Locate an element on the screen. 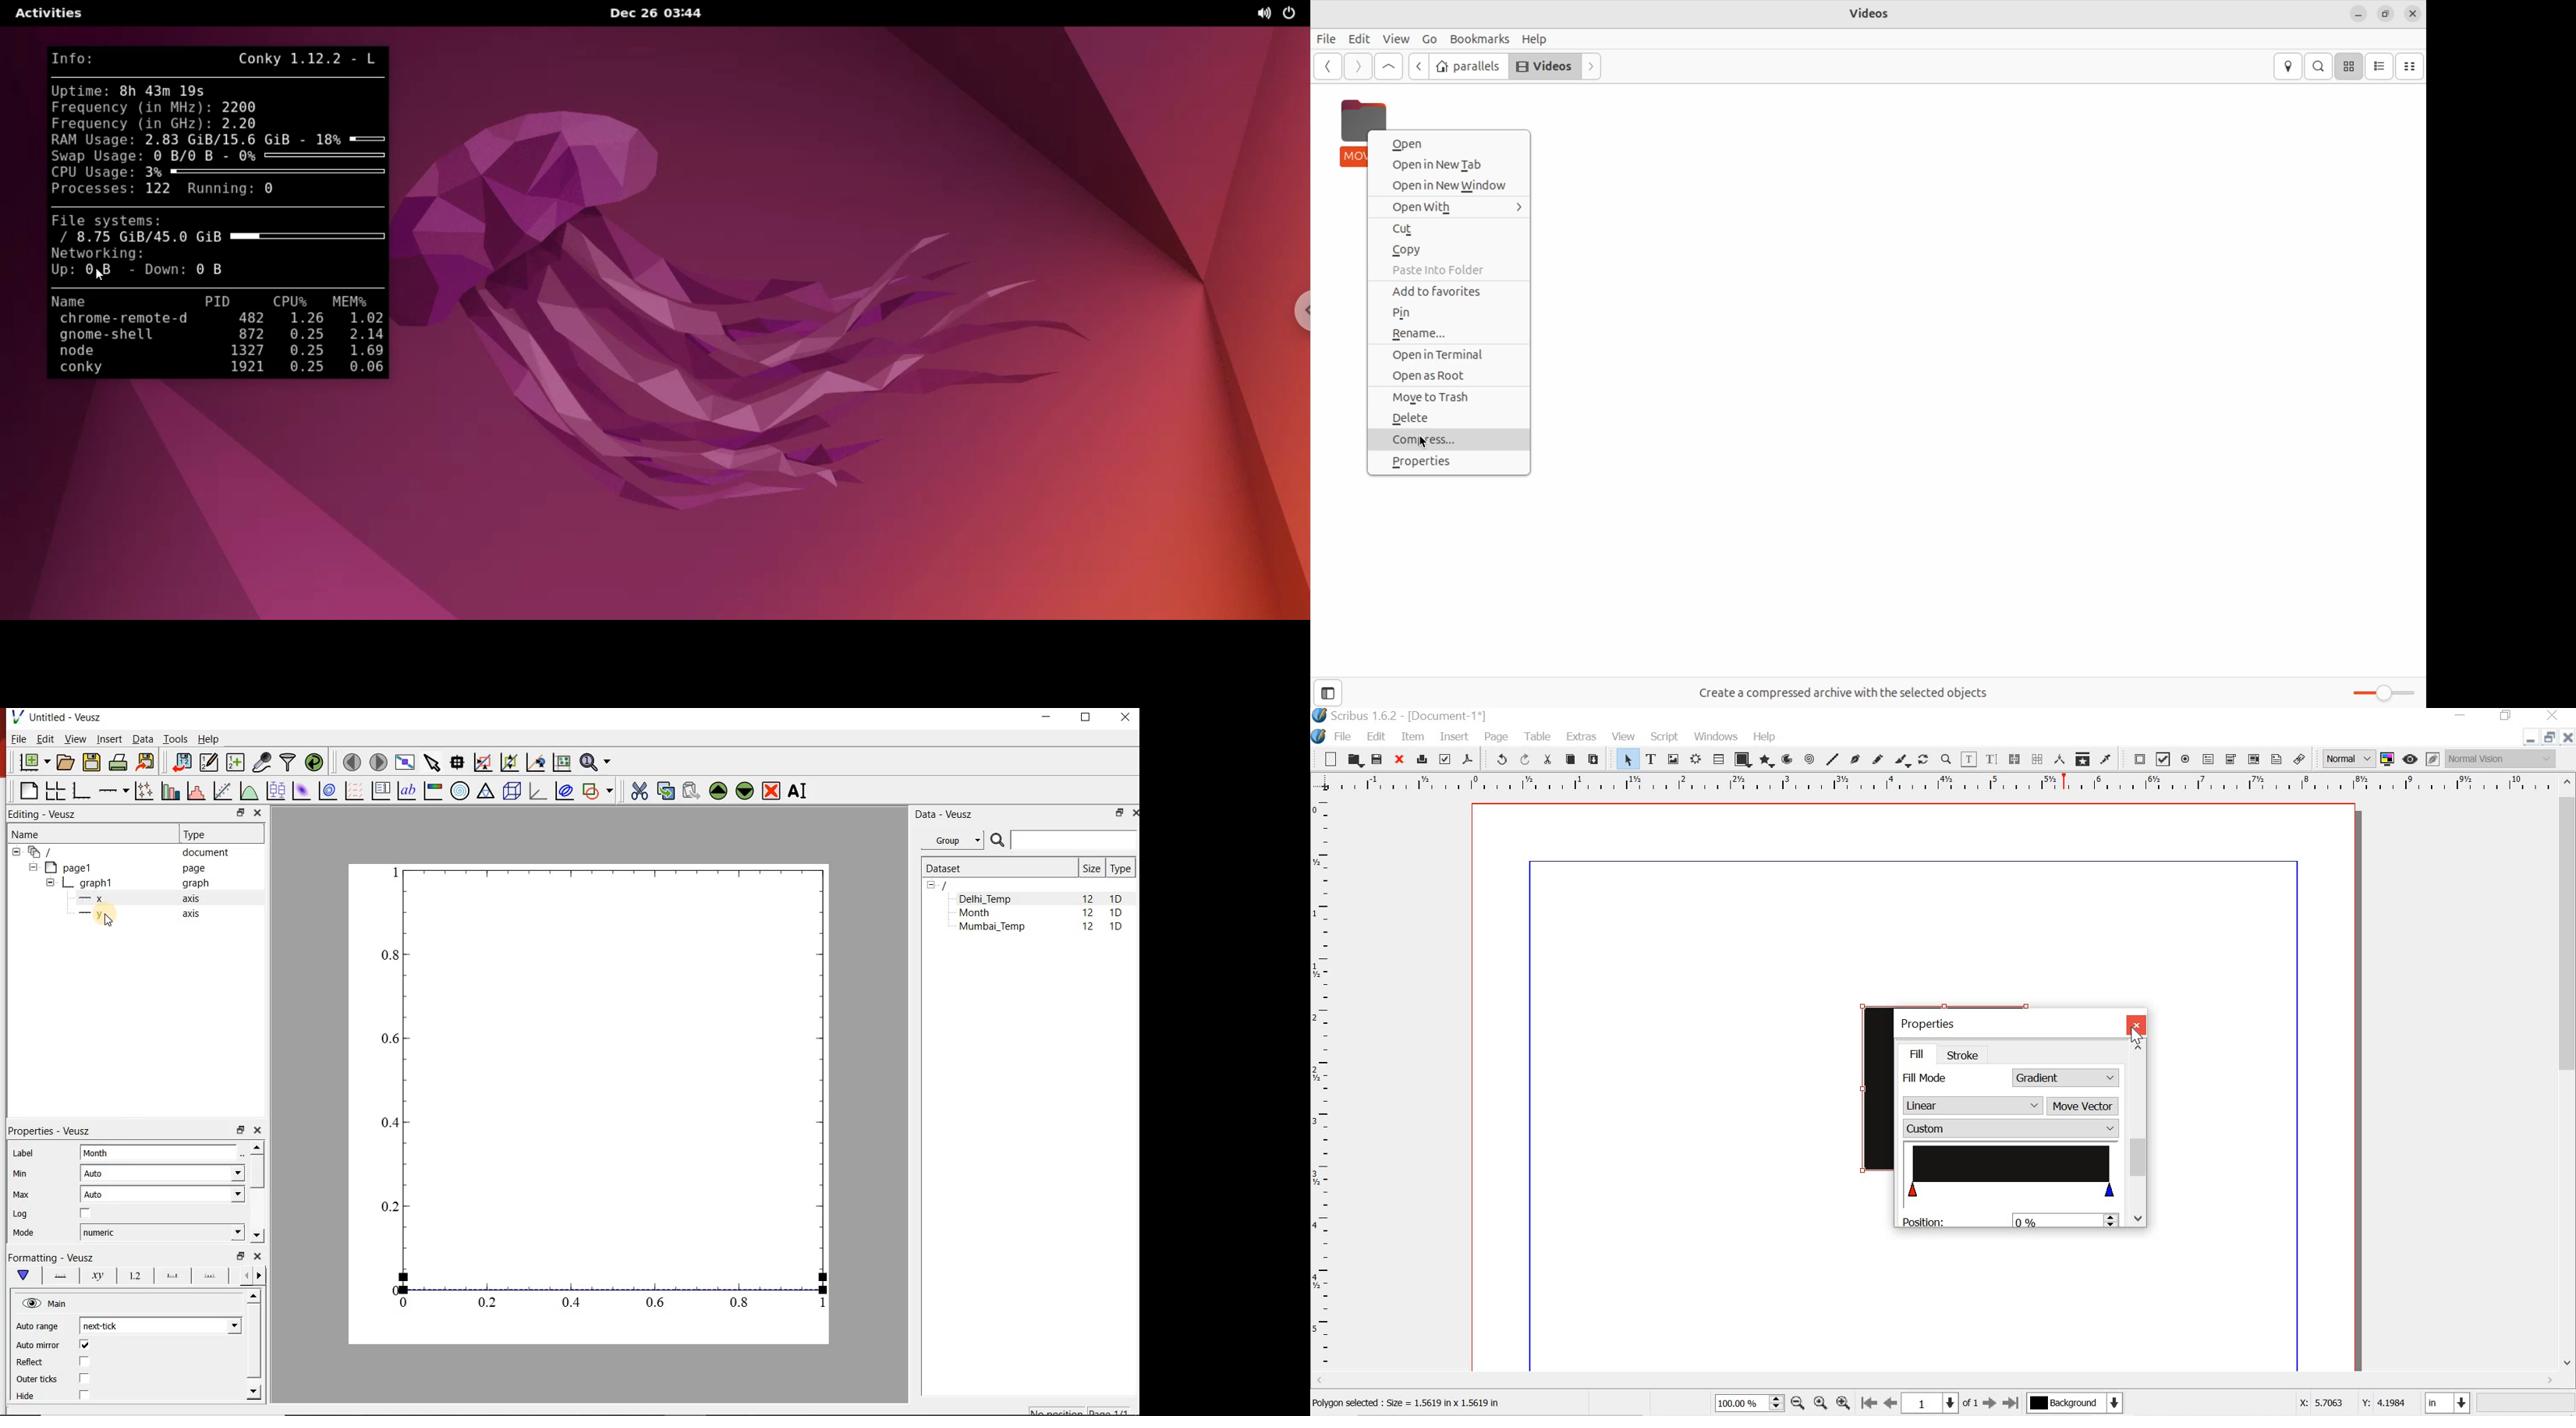  Month is located at coordinates (984, 913).